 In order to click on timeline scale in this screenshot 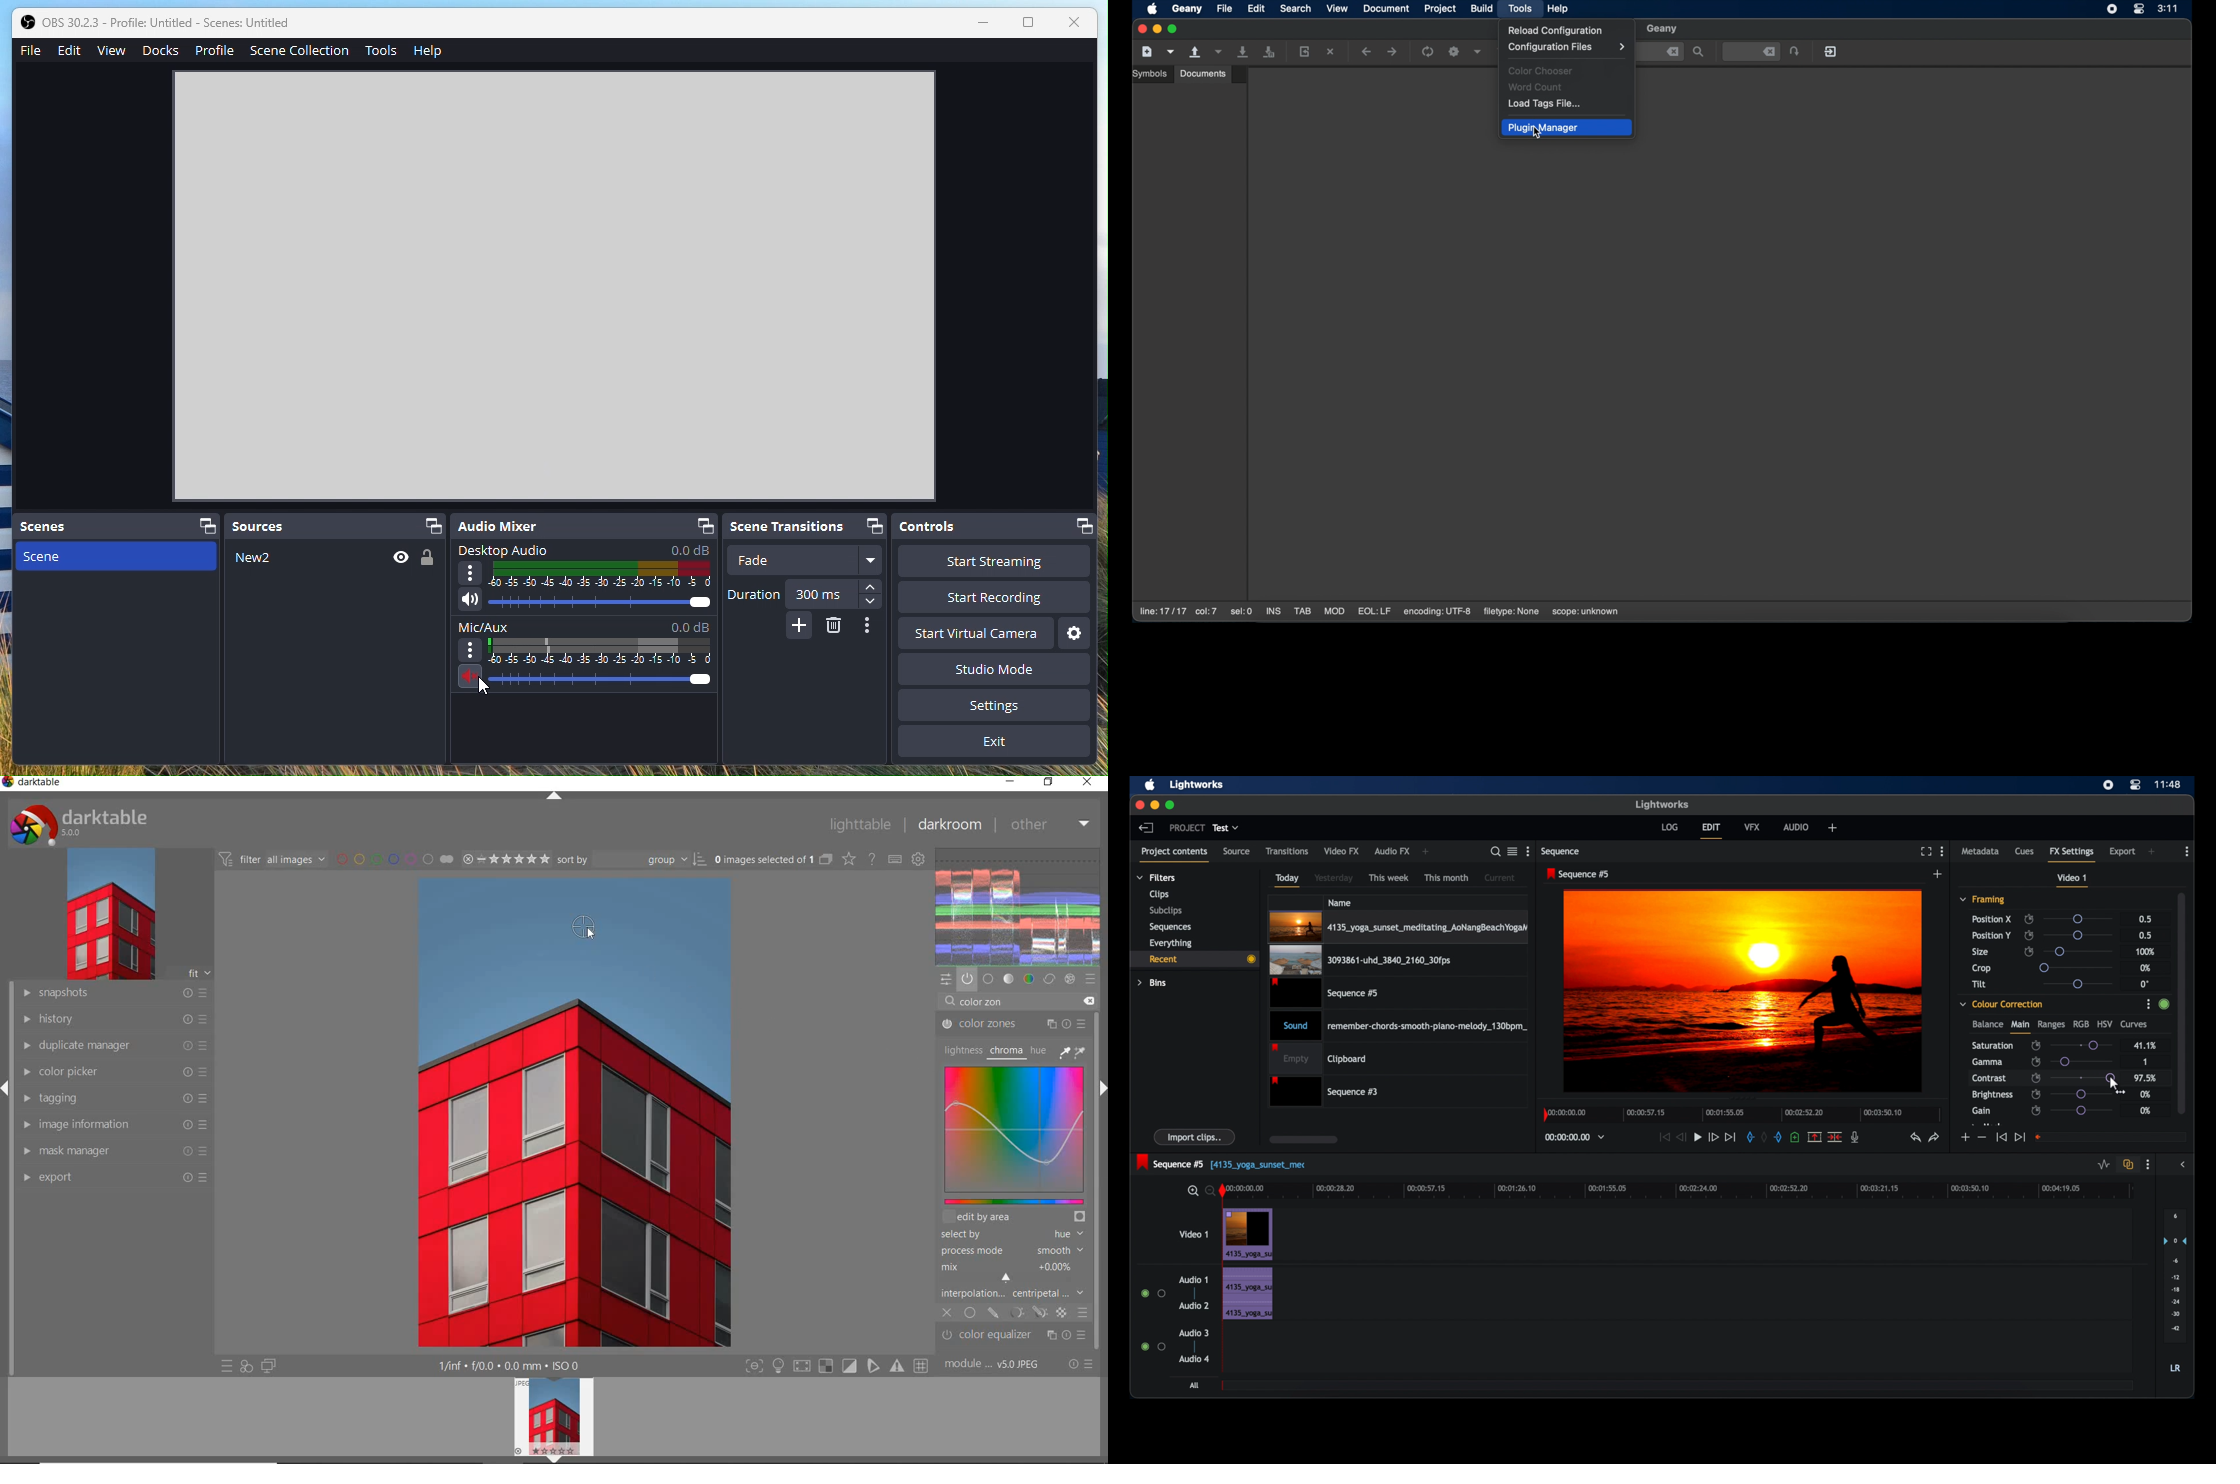, I will do `click(1686, 1192)`.